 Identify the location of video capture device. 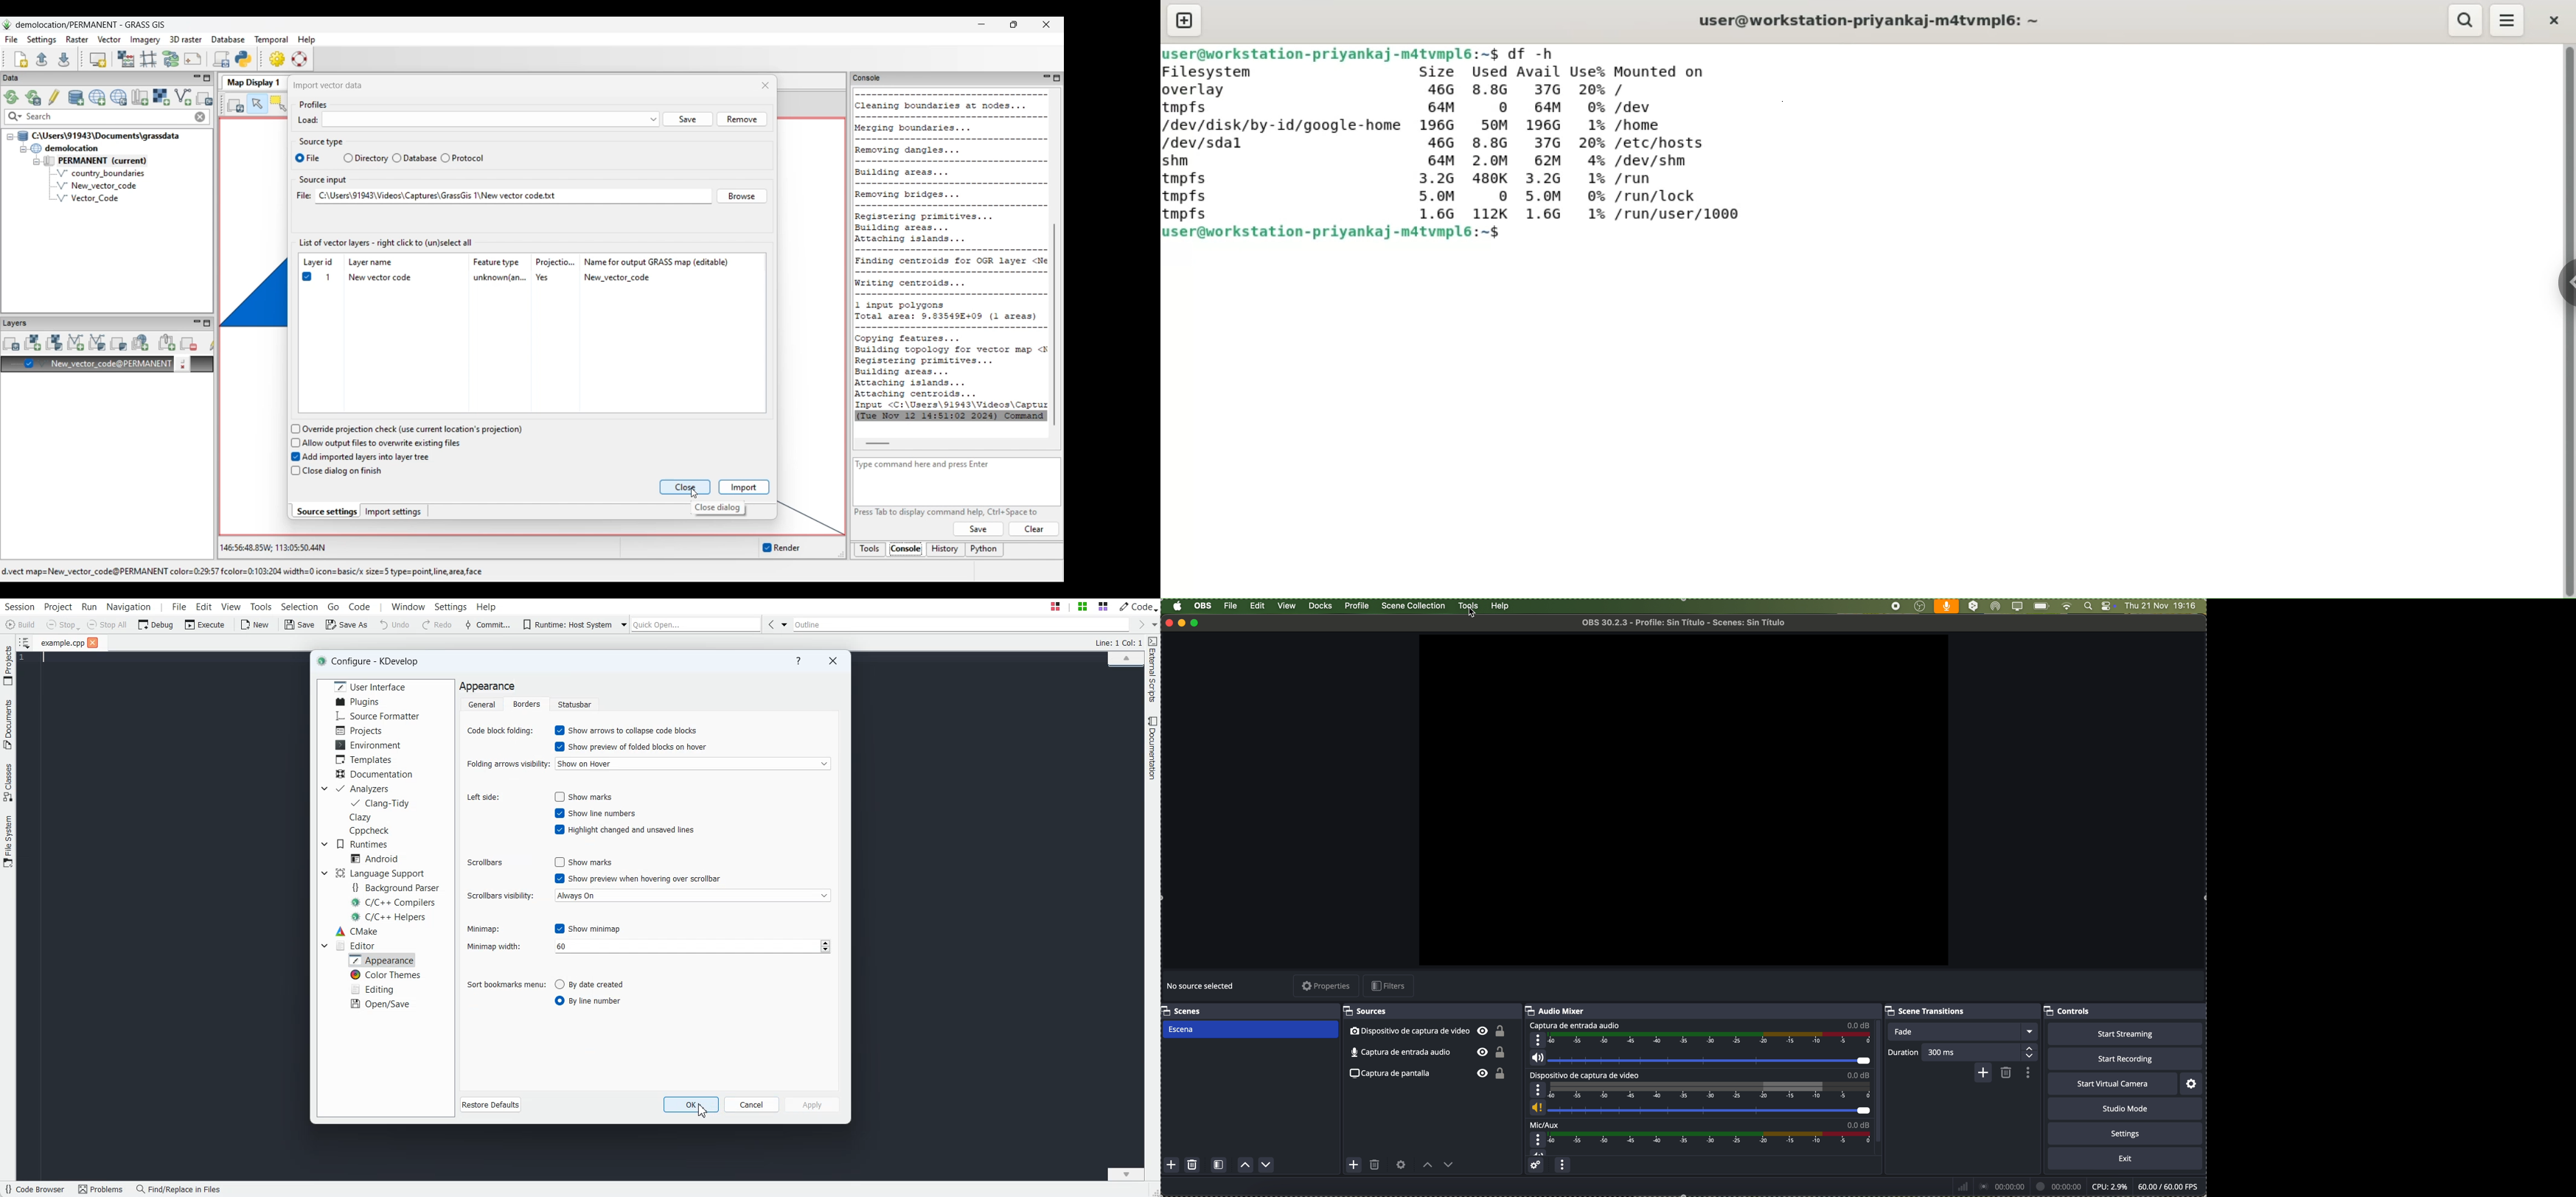
(1428, 1032).